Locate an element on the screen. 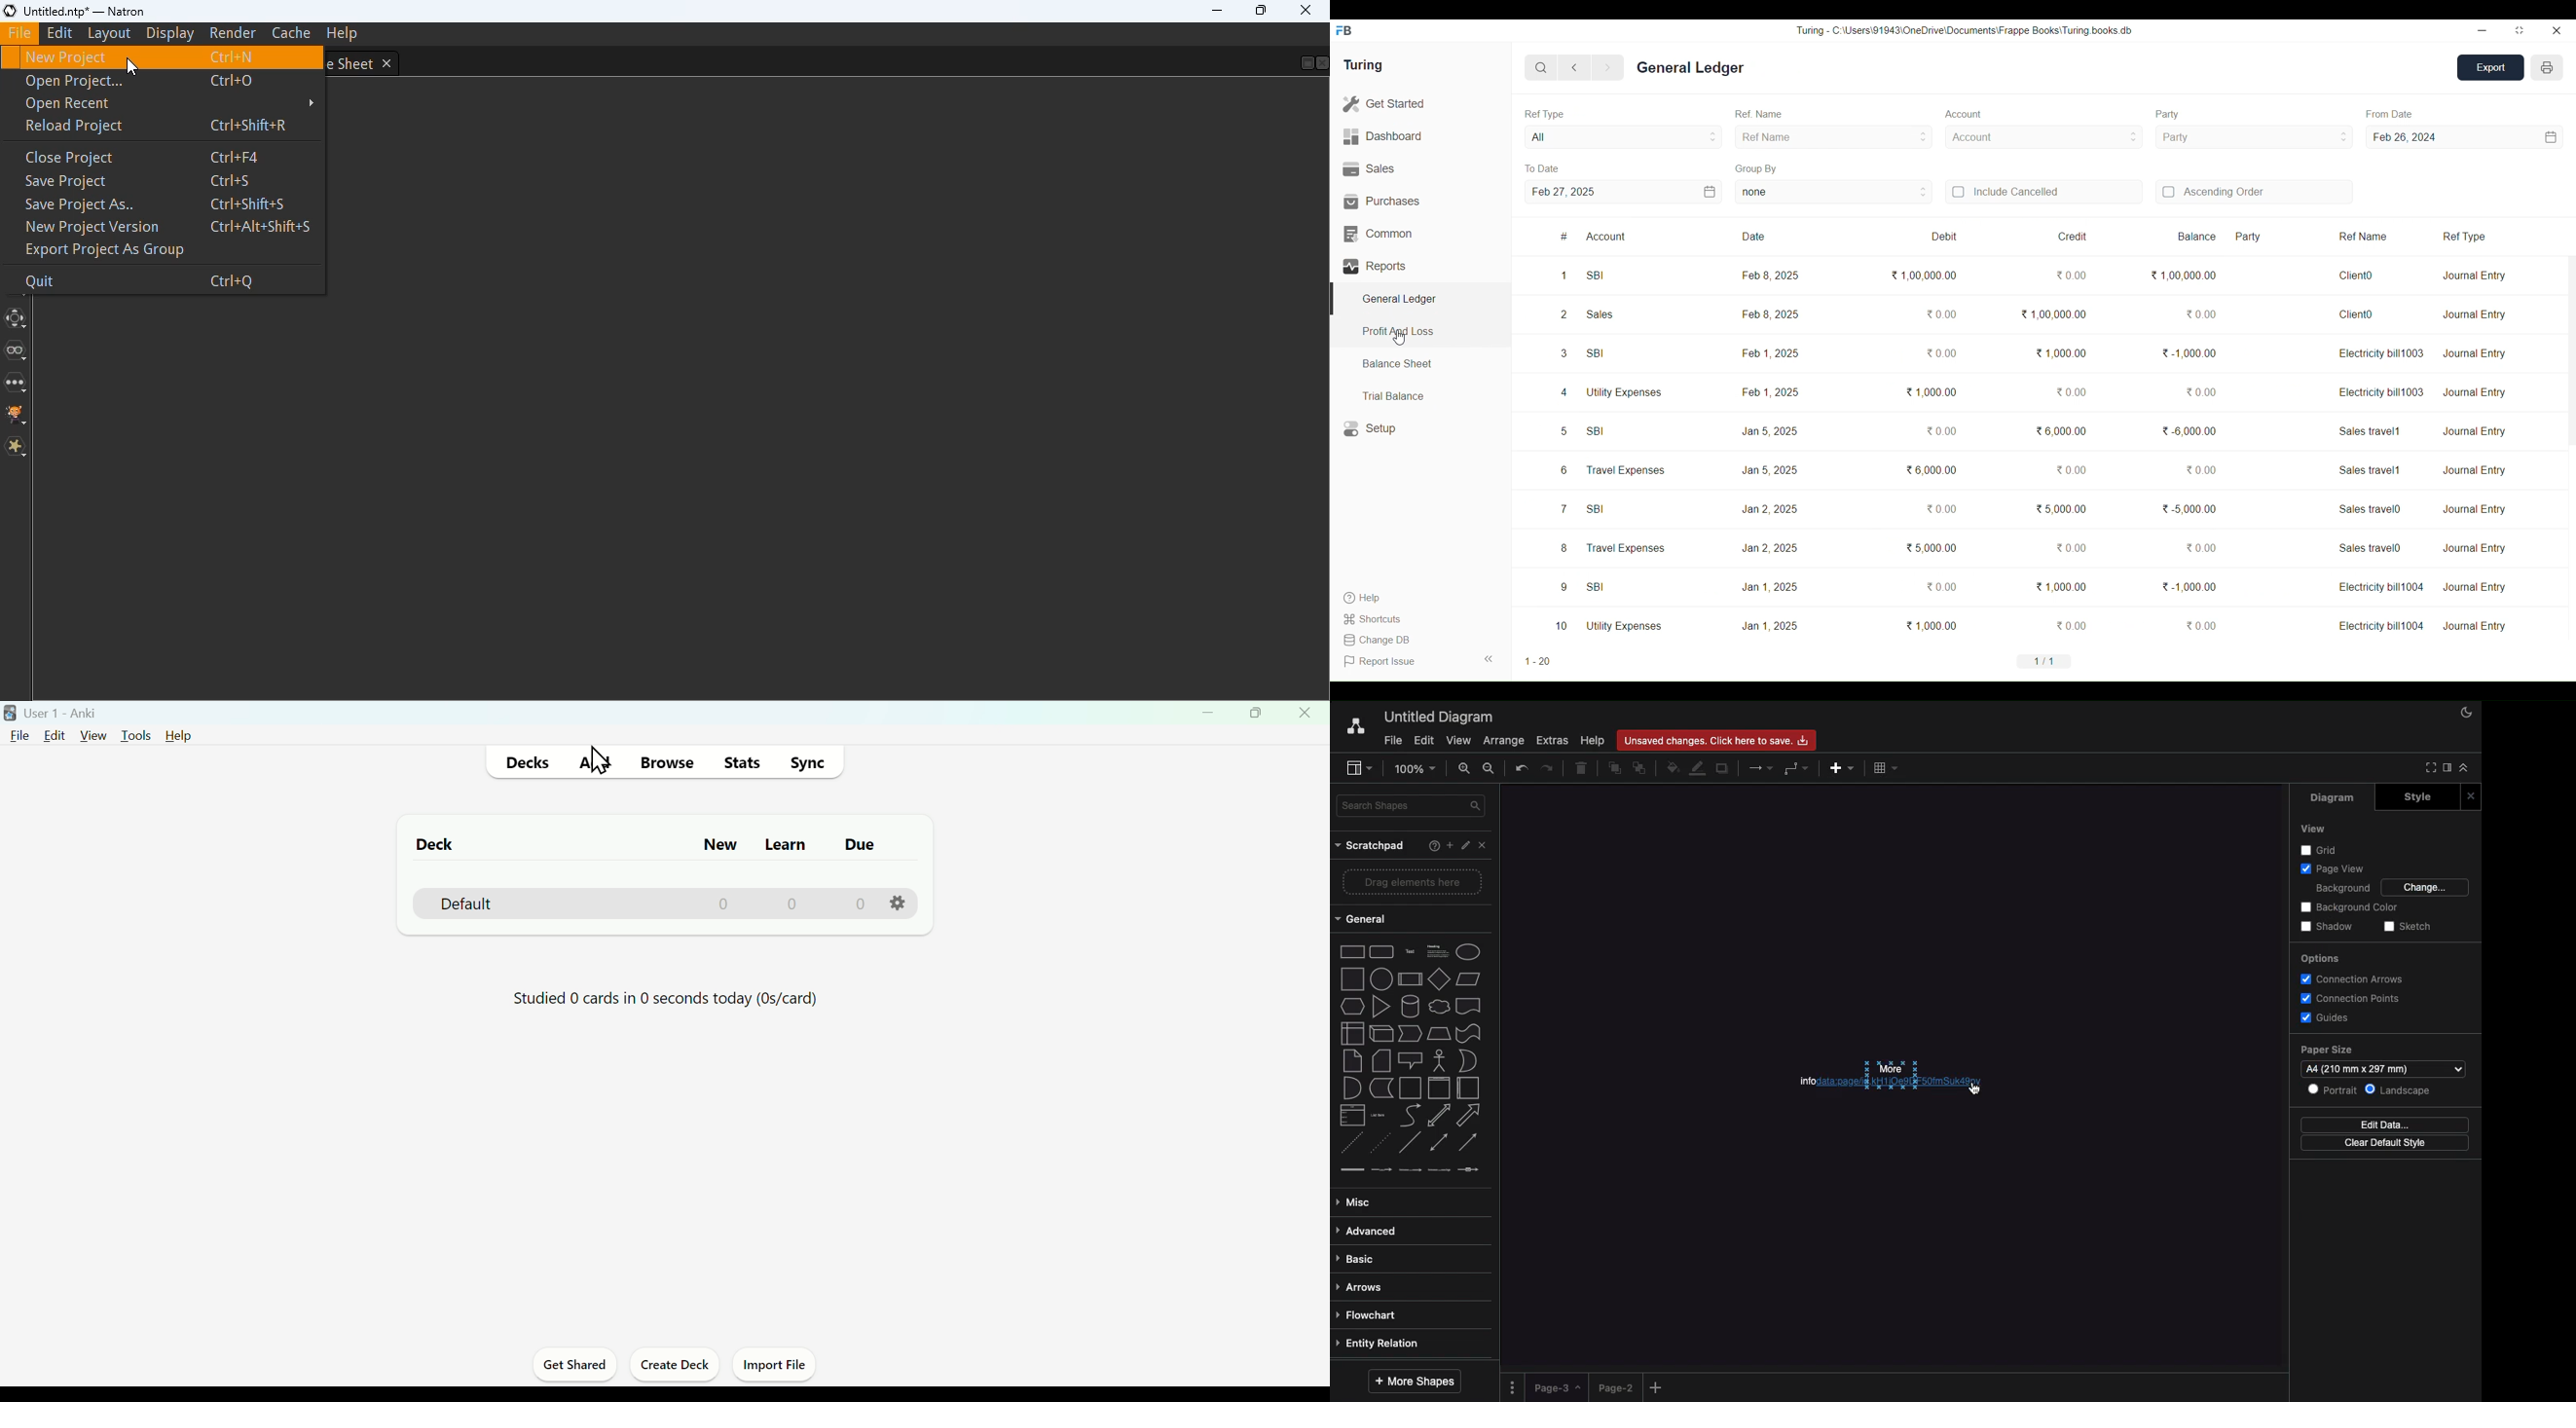 Image resolution: width=2576 pixels, height=1428 pixels. Page 2 is located at coordinates (1614, 1387).